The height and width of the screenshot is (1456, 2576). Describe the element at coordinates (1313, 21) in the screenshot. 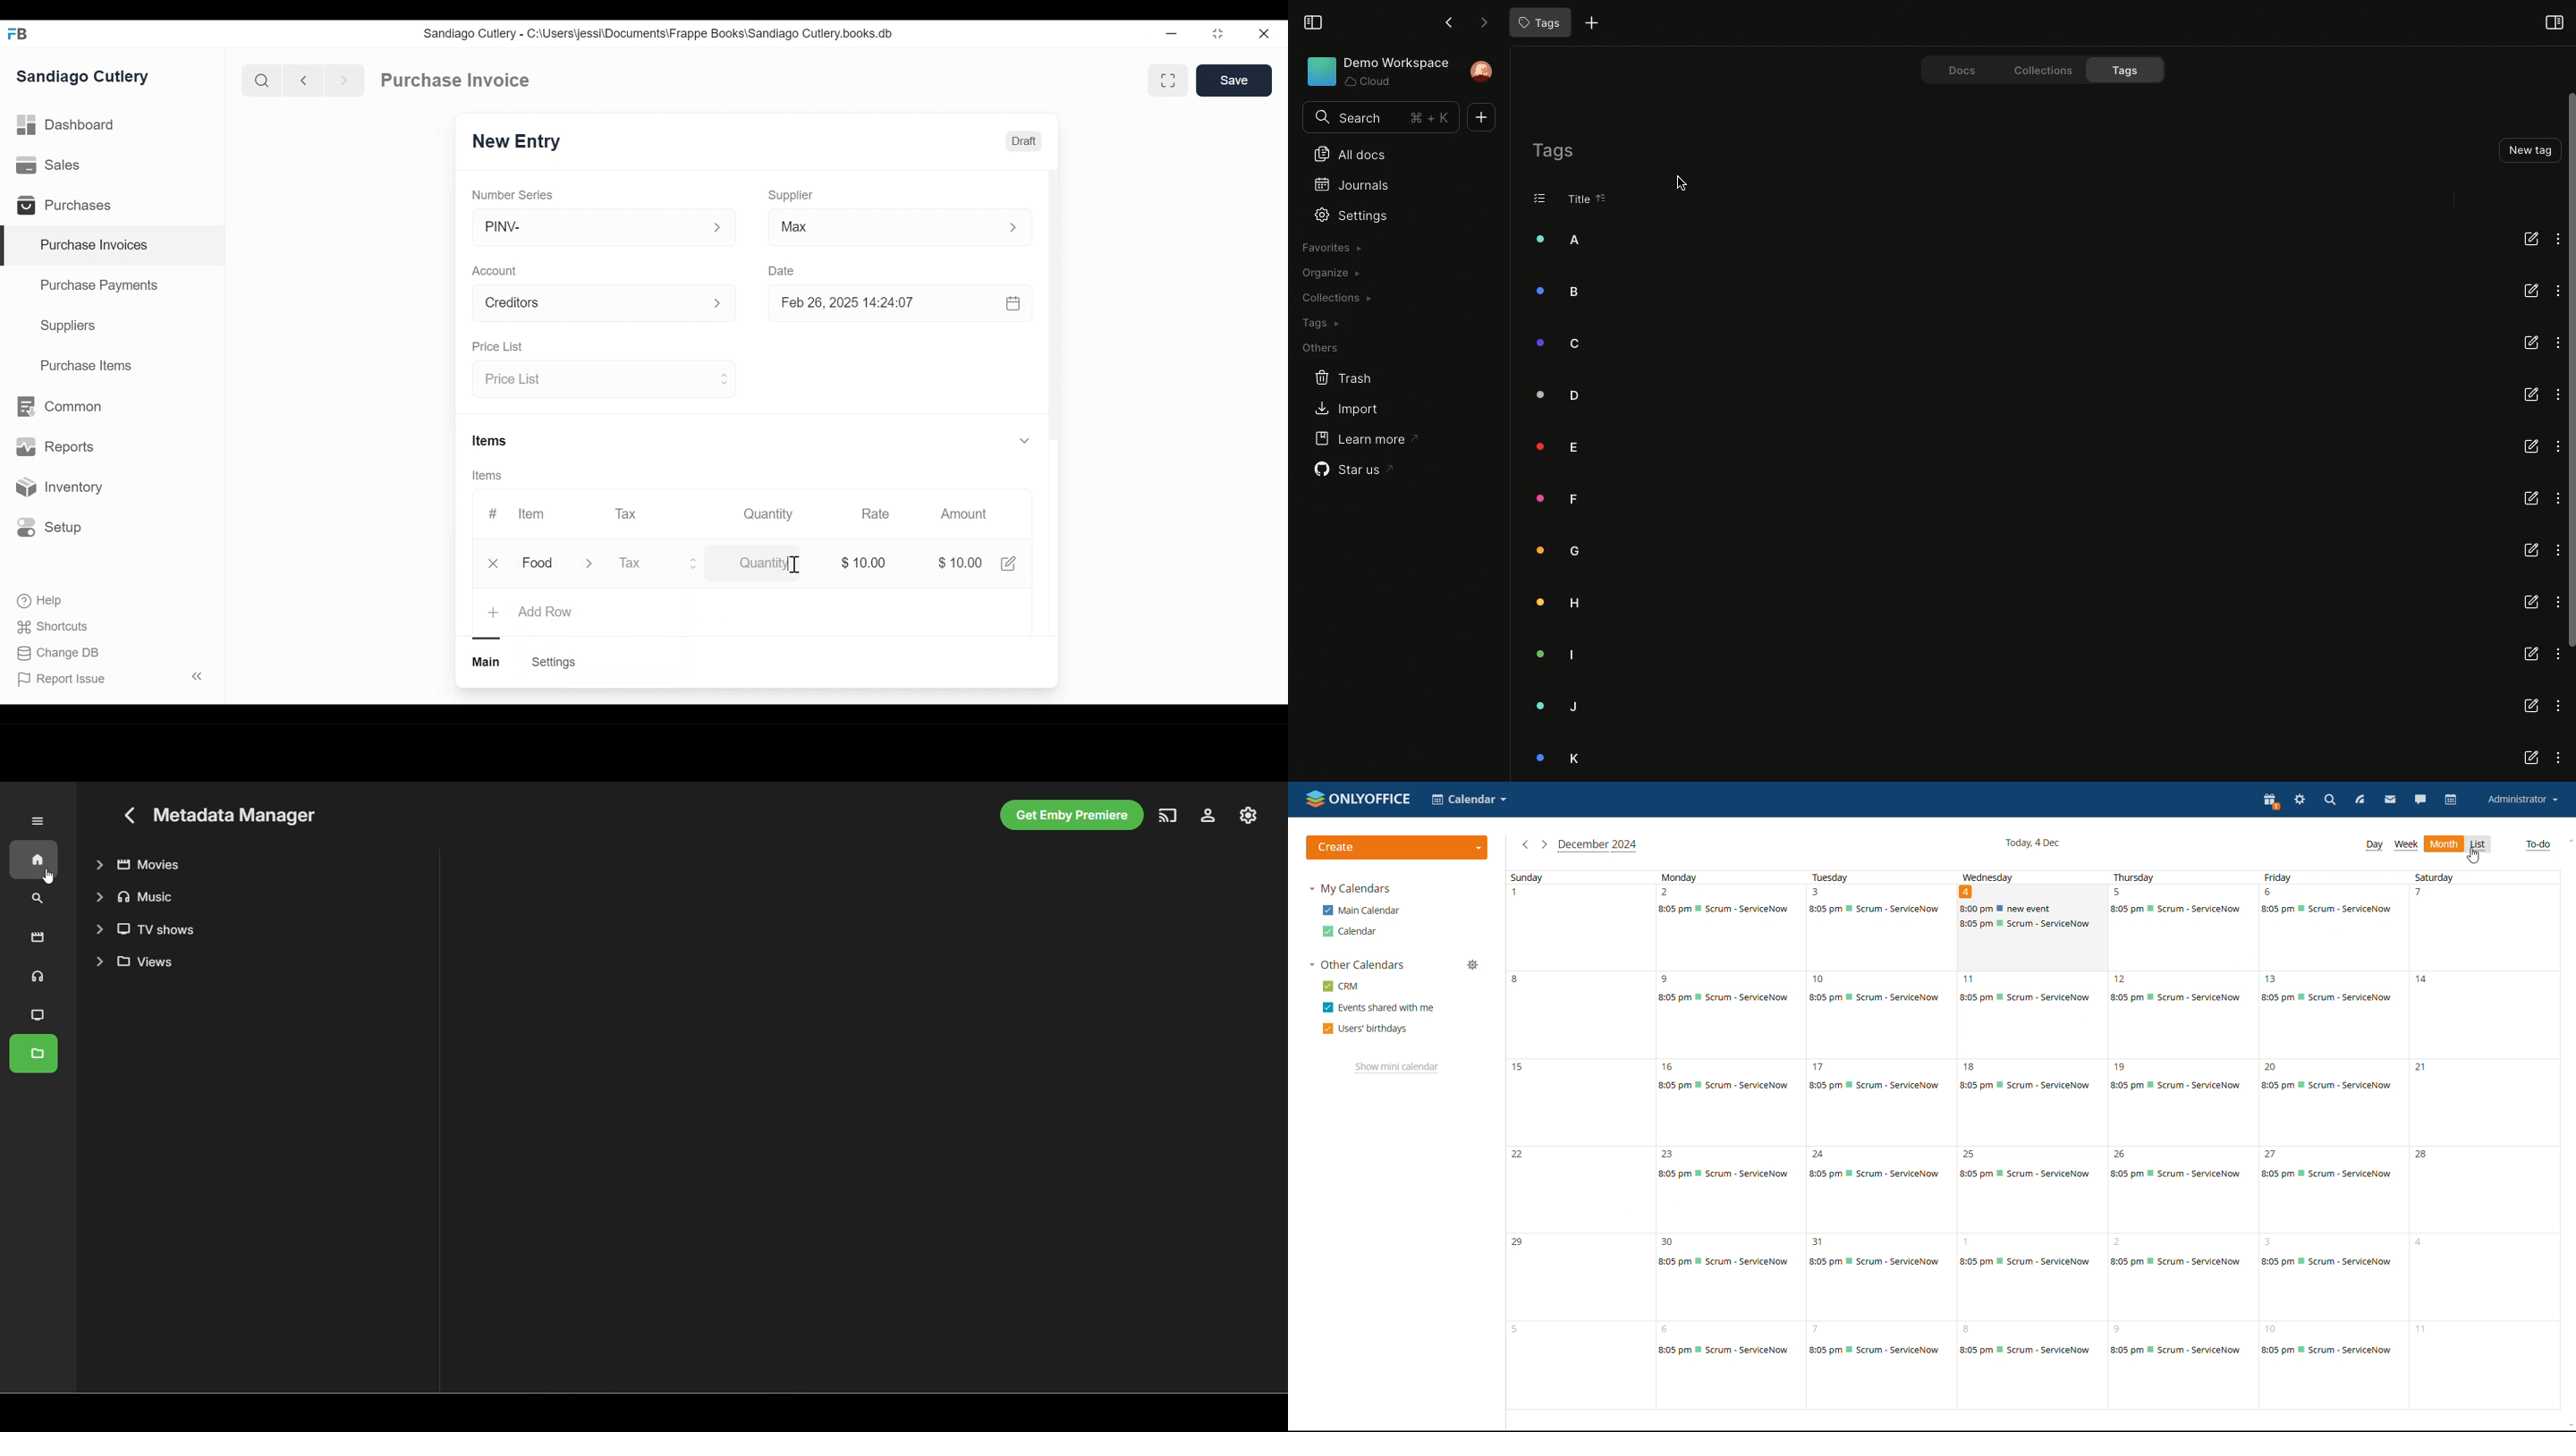

I see `Collapse sidebar` at that location.